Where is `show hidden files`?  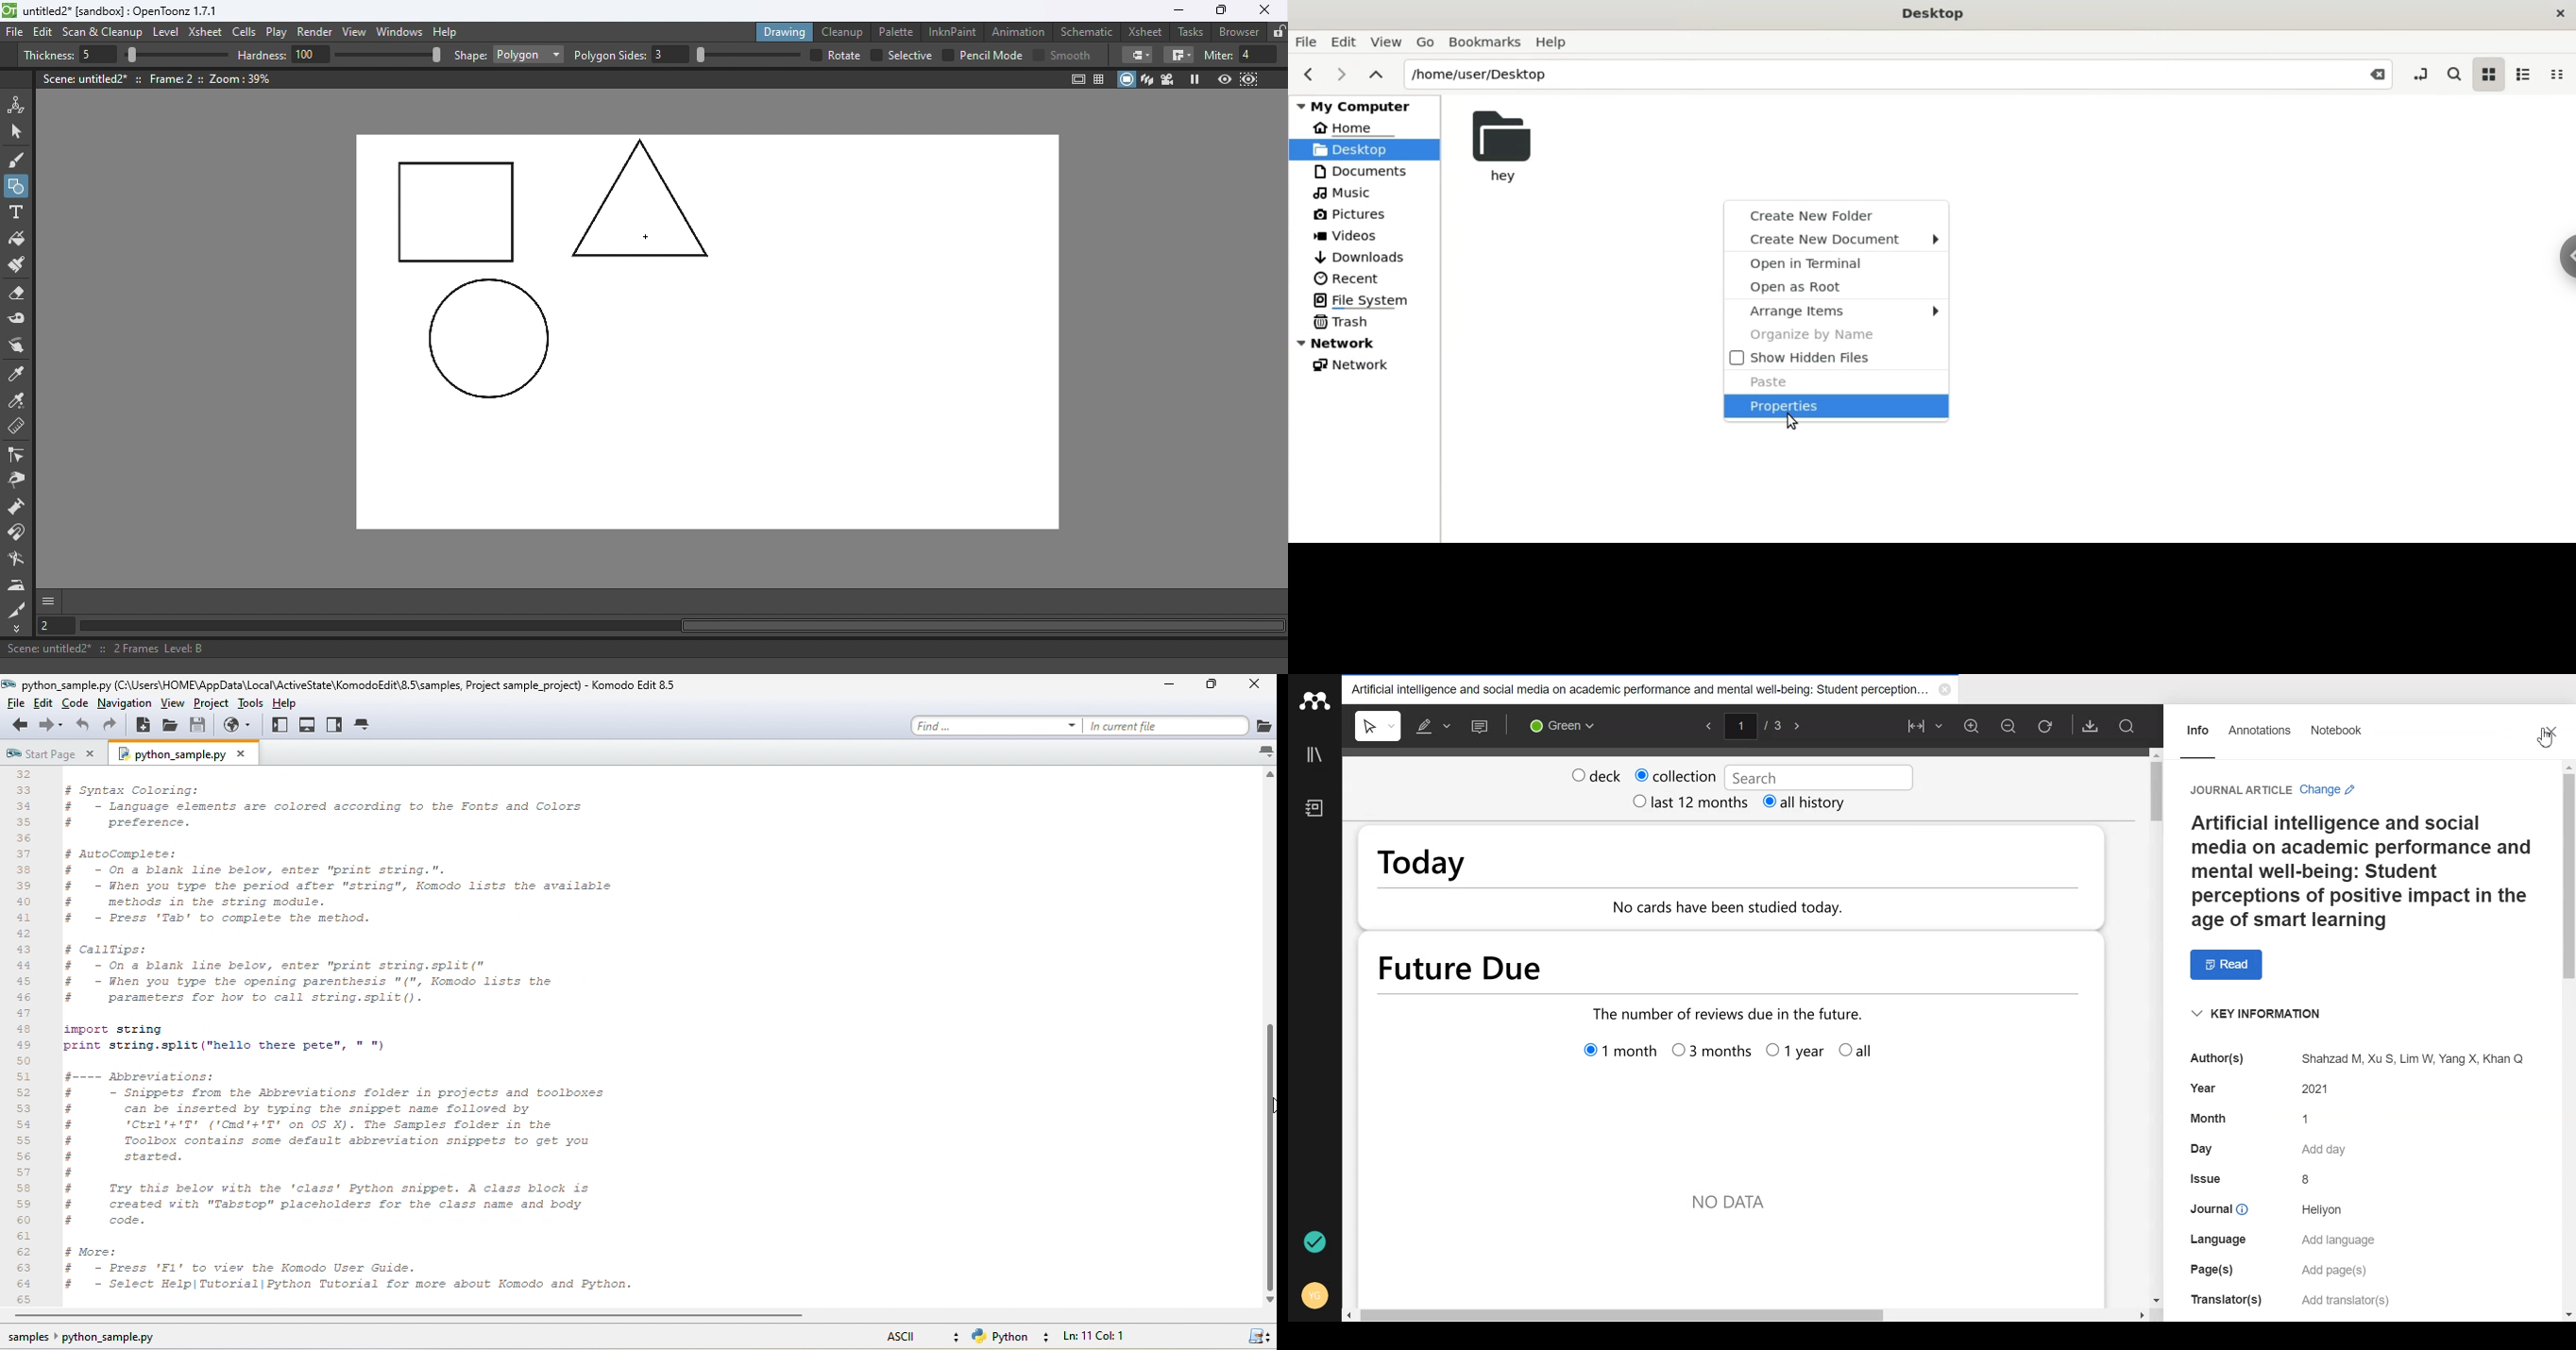 show hidden files is located at coordinates (1837, 357).